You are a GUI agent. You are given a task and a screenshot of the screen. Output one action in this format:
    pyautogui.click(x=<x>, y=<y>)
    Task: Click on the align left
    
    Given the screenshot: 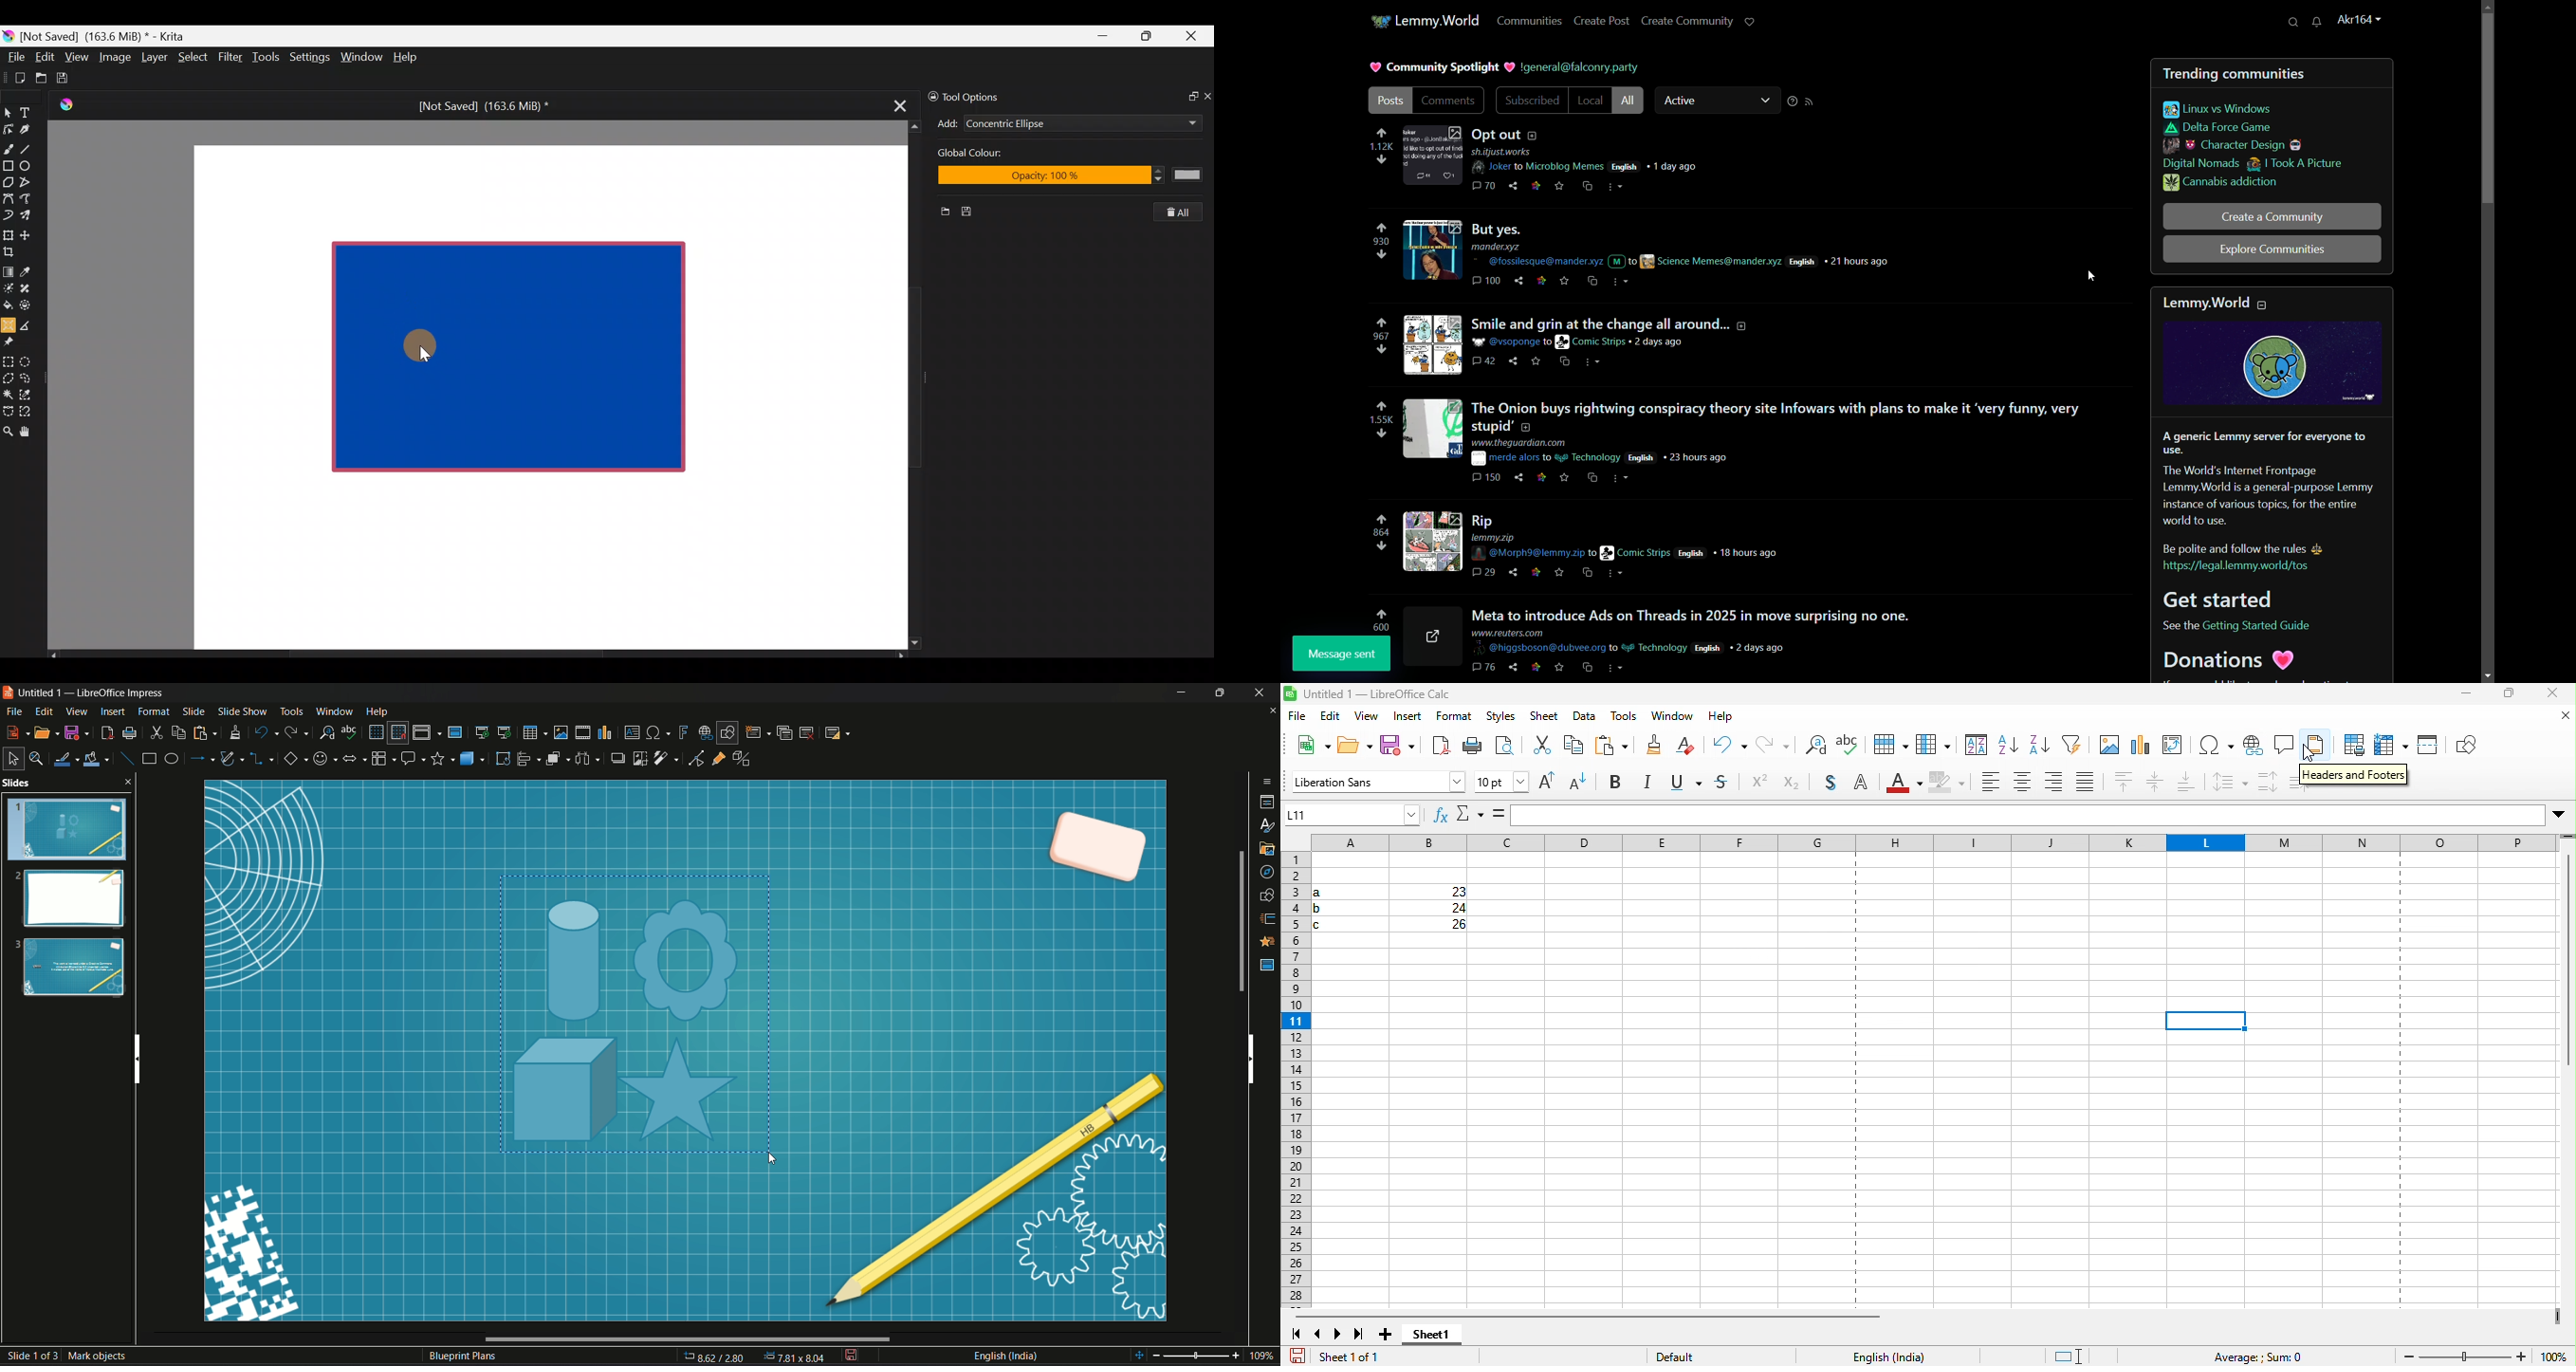 What is the action you would take?
    pyautogui.click(x=1990, y=784)
    